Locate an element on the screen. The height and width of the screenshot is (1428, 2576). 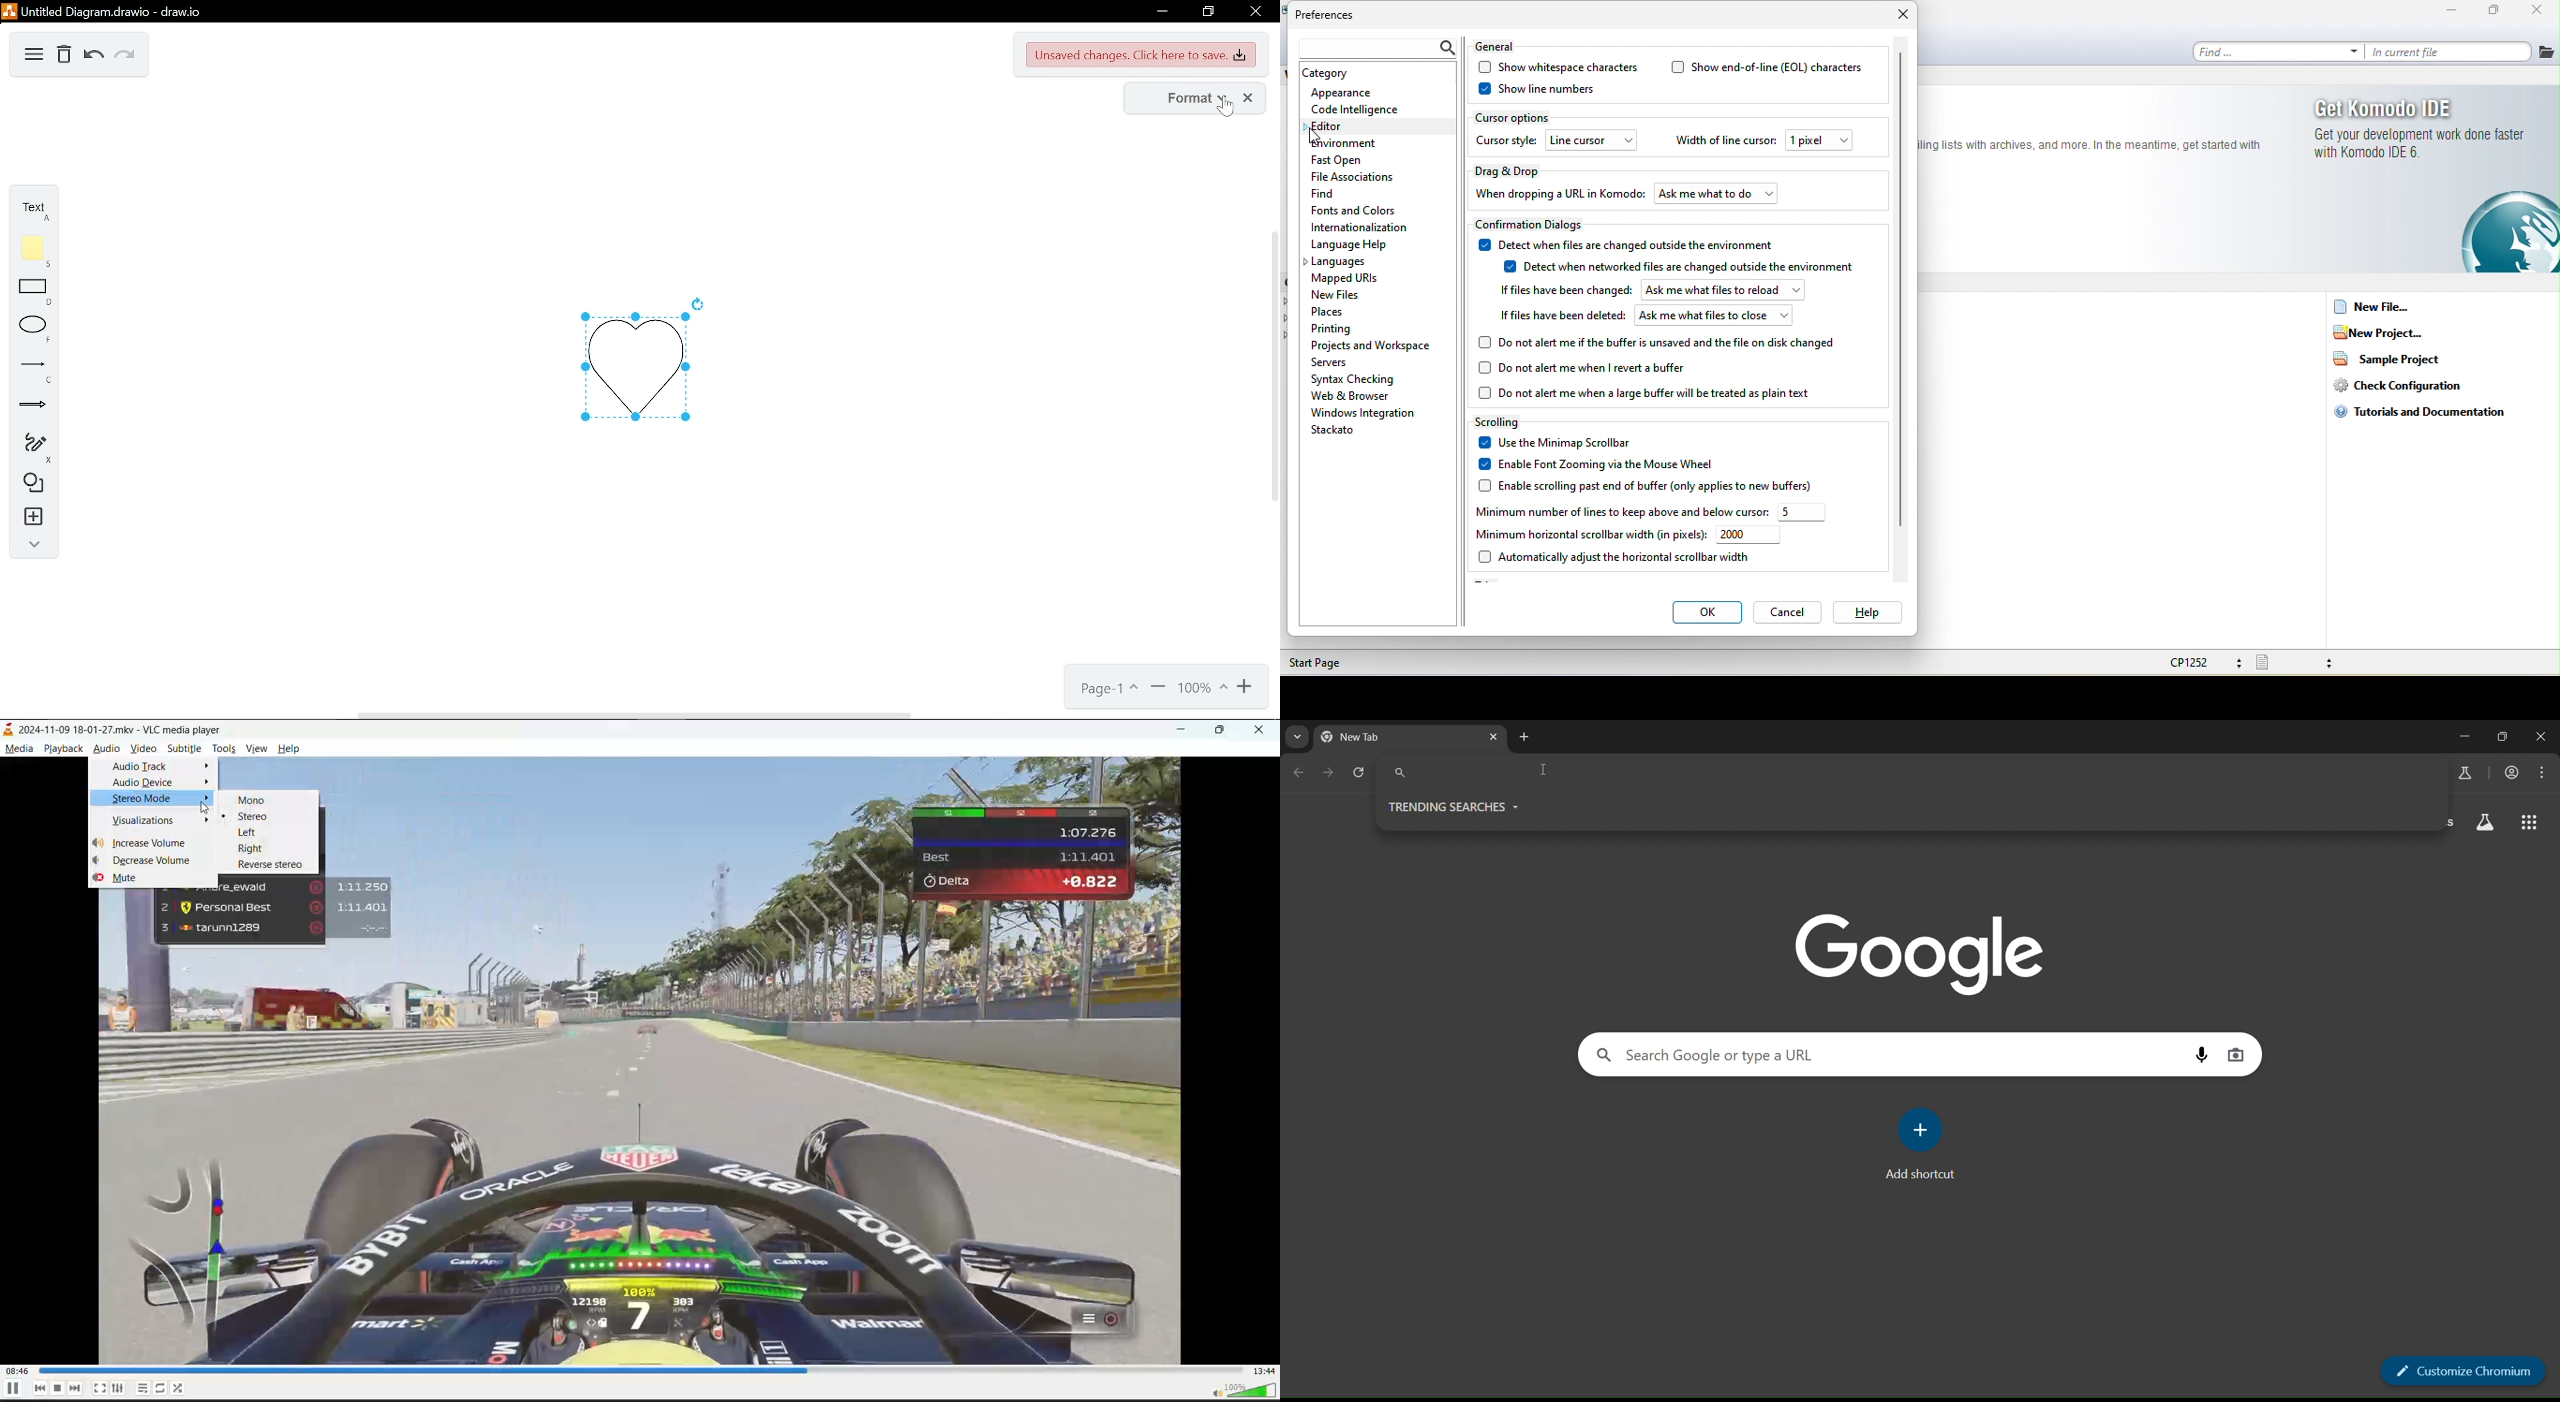
collapse is located at coordinates (33, 546).